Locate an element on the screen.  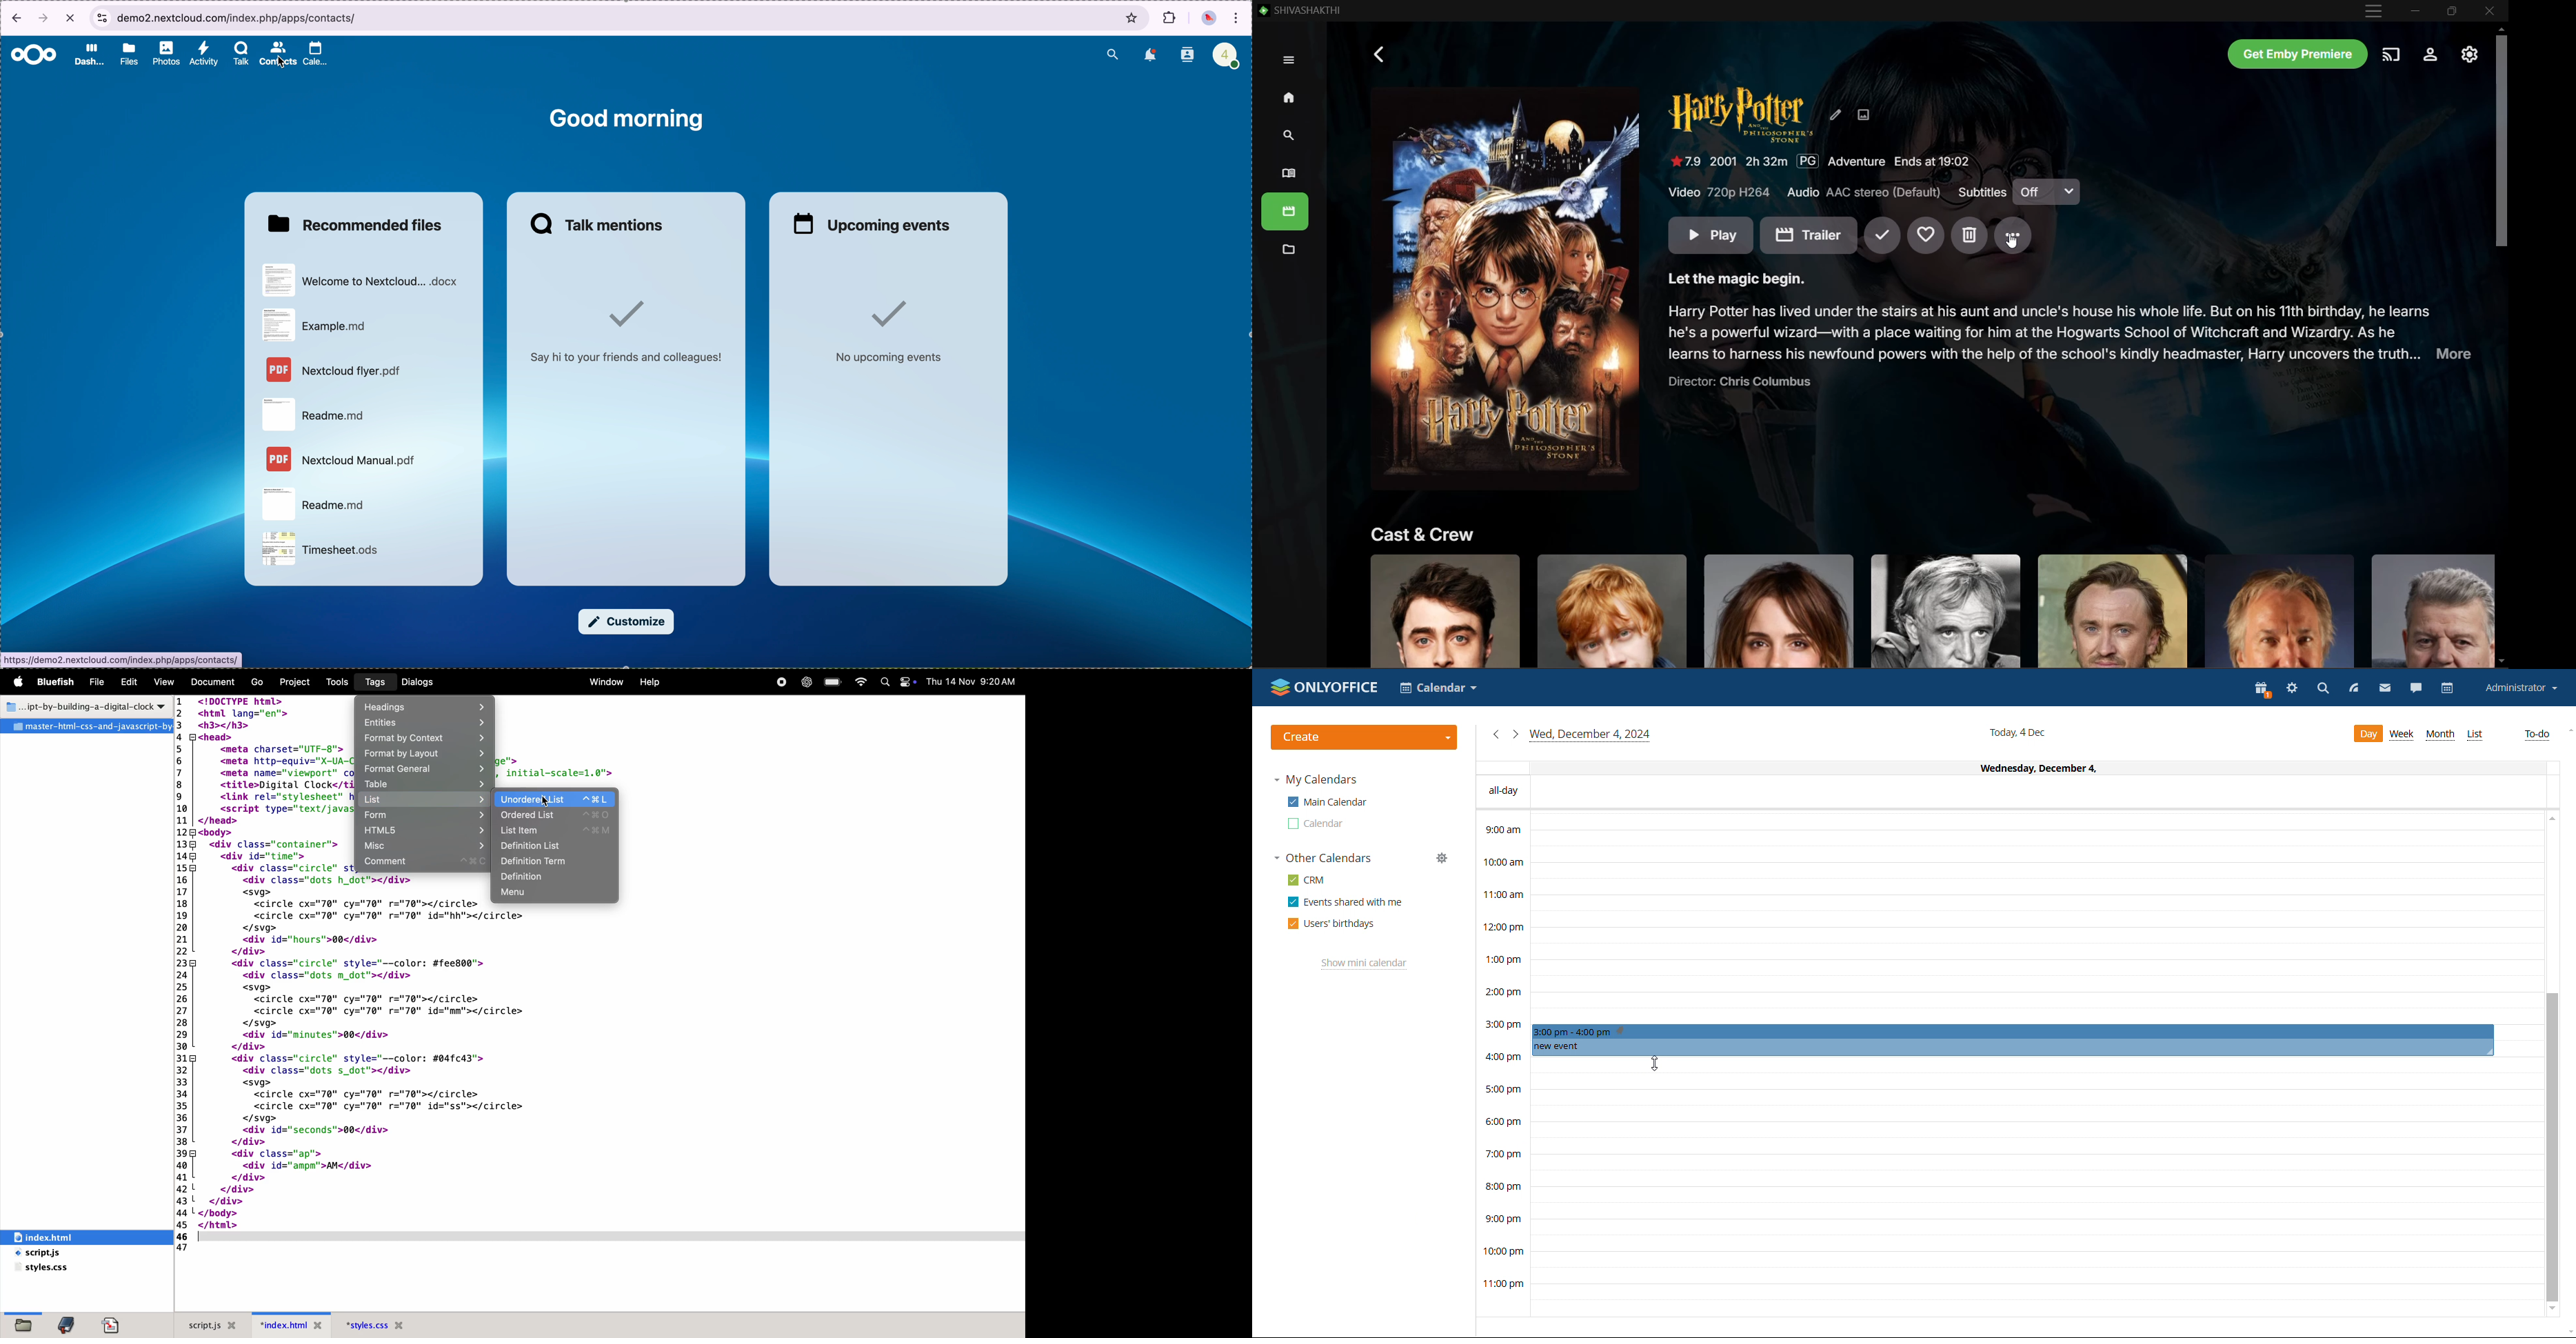
Chatgpt is located at coordinates (804, 683).